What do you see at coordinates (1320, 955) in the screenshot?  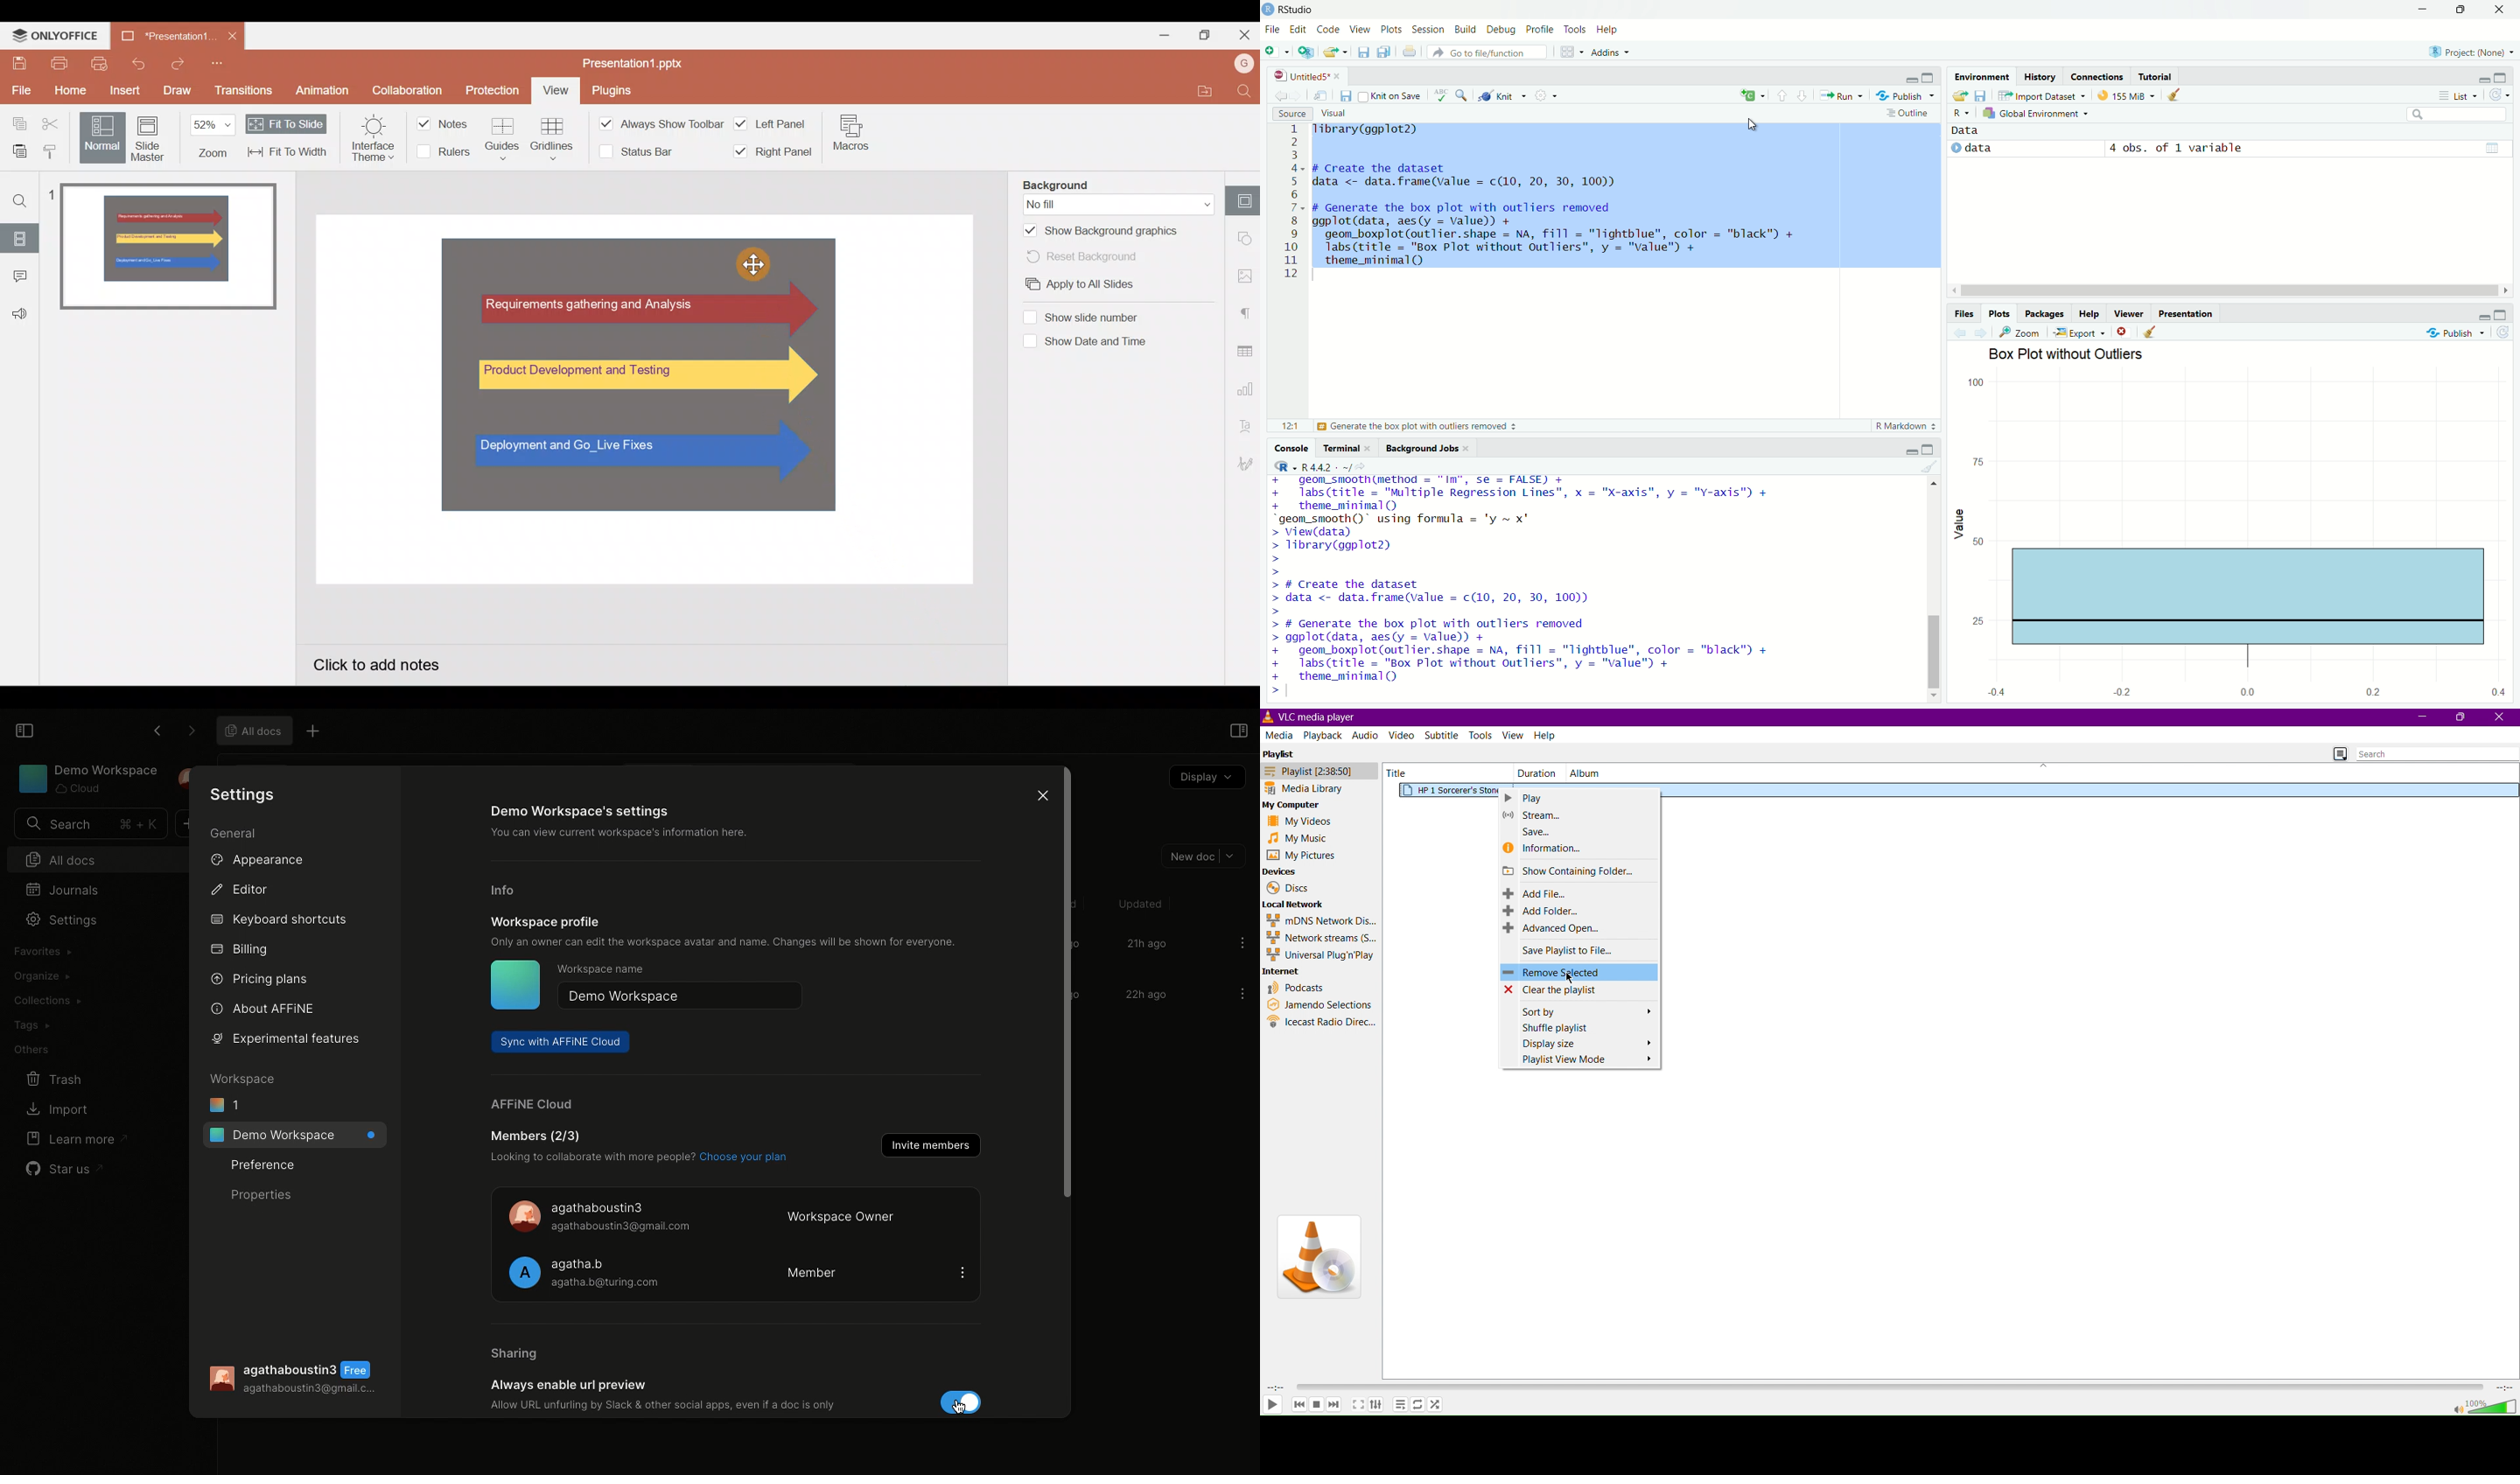 I see `Universal Plug'n'Play` at bounding box center [1320, 955].